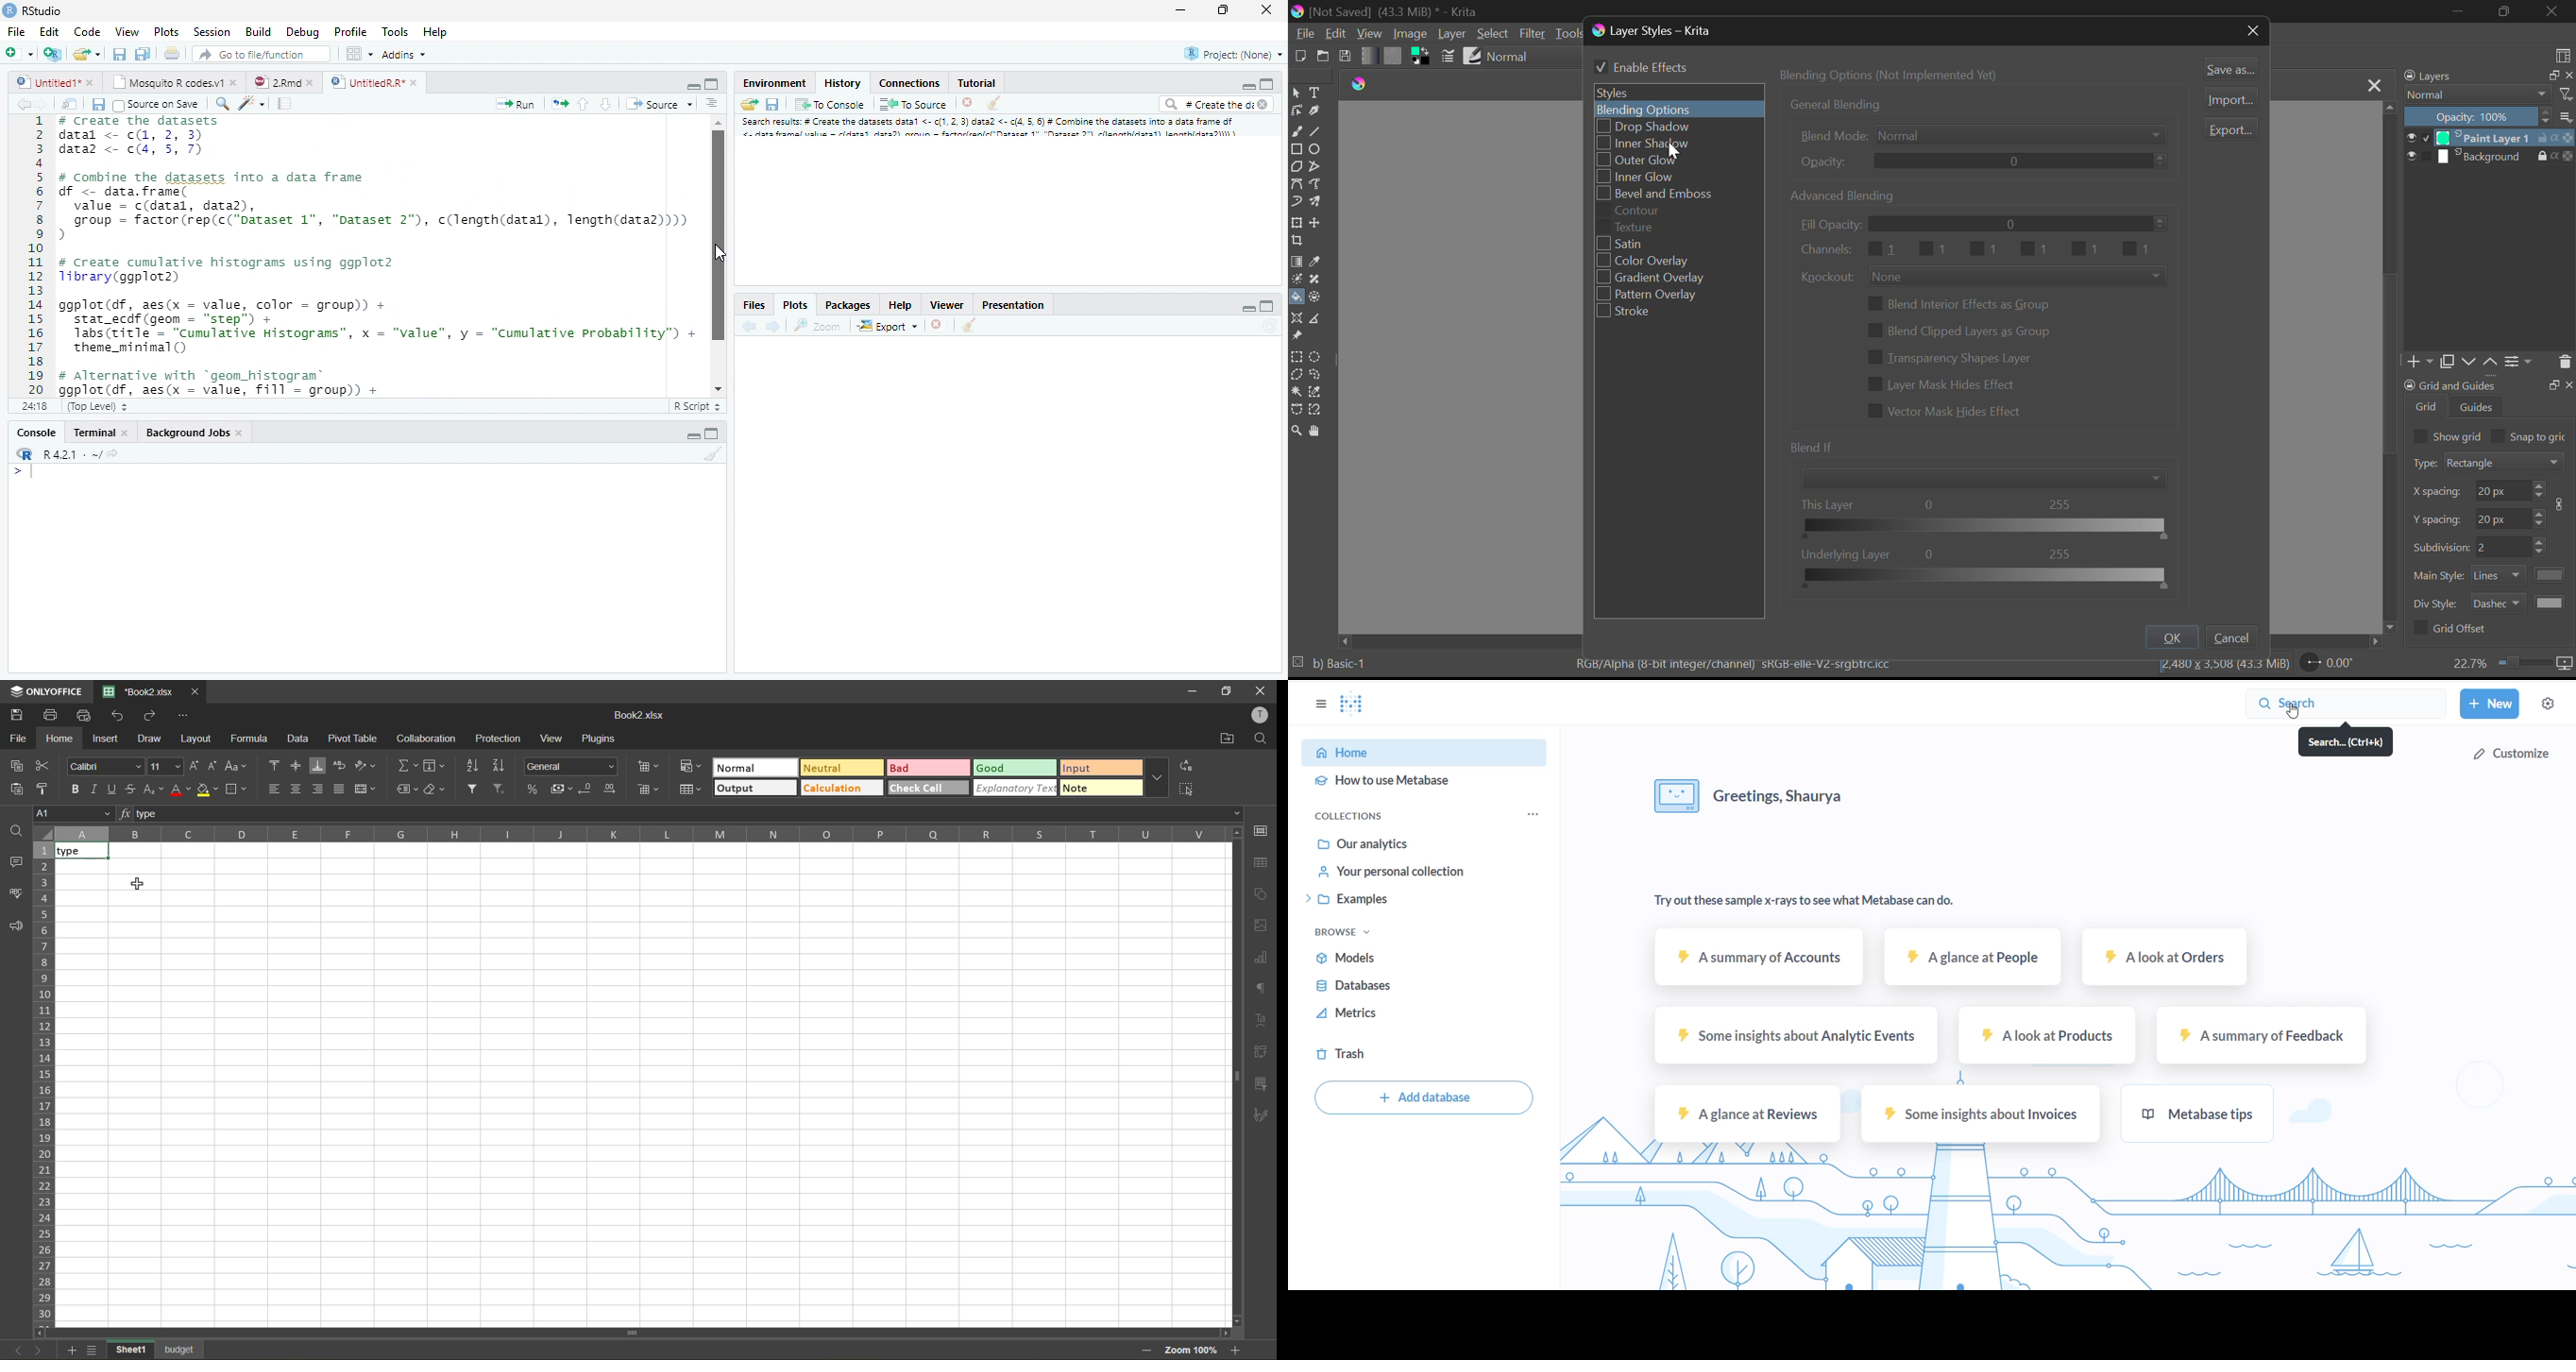 The width and height of the screenshot is (2576, 1372). What do you see at coordinates (1728, 670) in the screenshot?
I see `Color Information` at bounding box center [1728, 670].